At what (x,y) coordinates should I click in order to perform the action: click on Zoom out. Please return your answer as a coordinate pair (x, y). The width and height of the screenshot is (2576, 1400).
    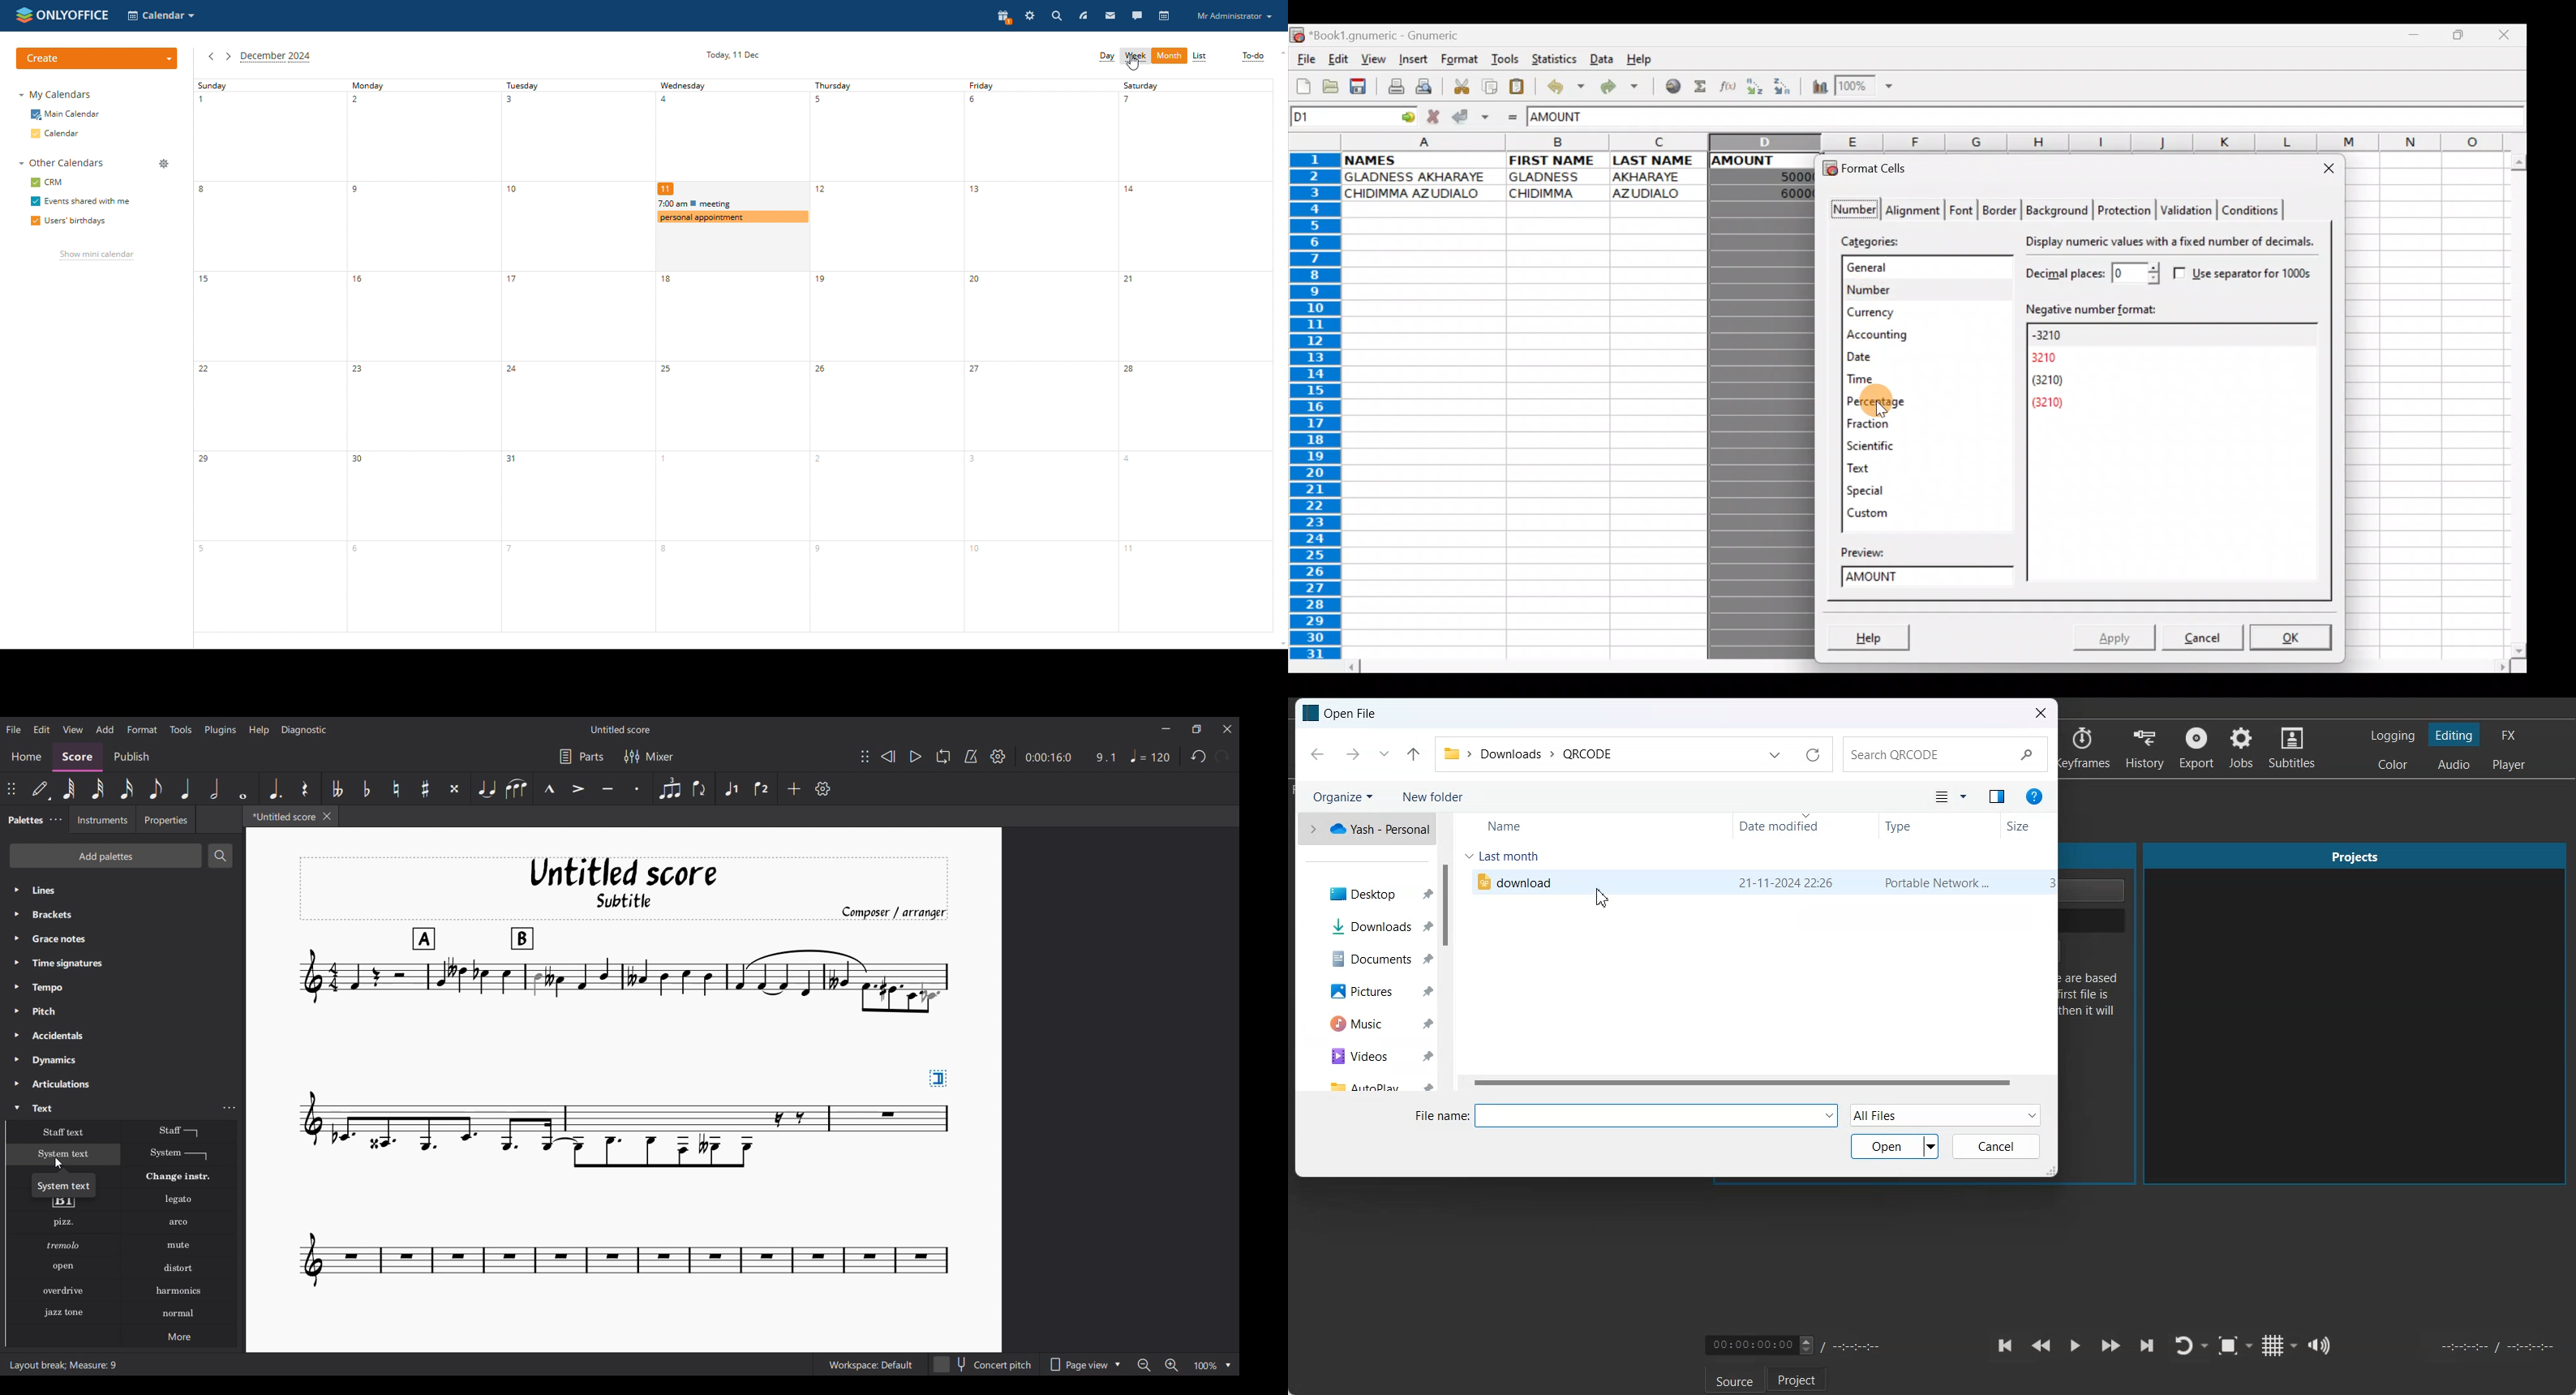
    Looking at the image, I should click on (1145, 1365).